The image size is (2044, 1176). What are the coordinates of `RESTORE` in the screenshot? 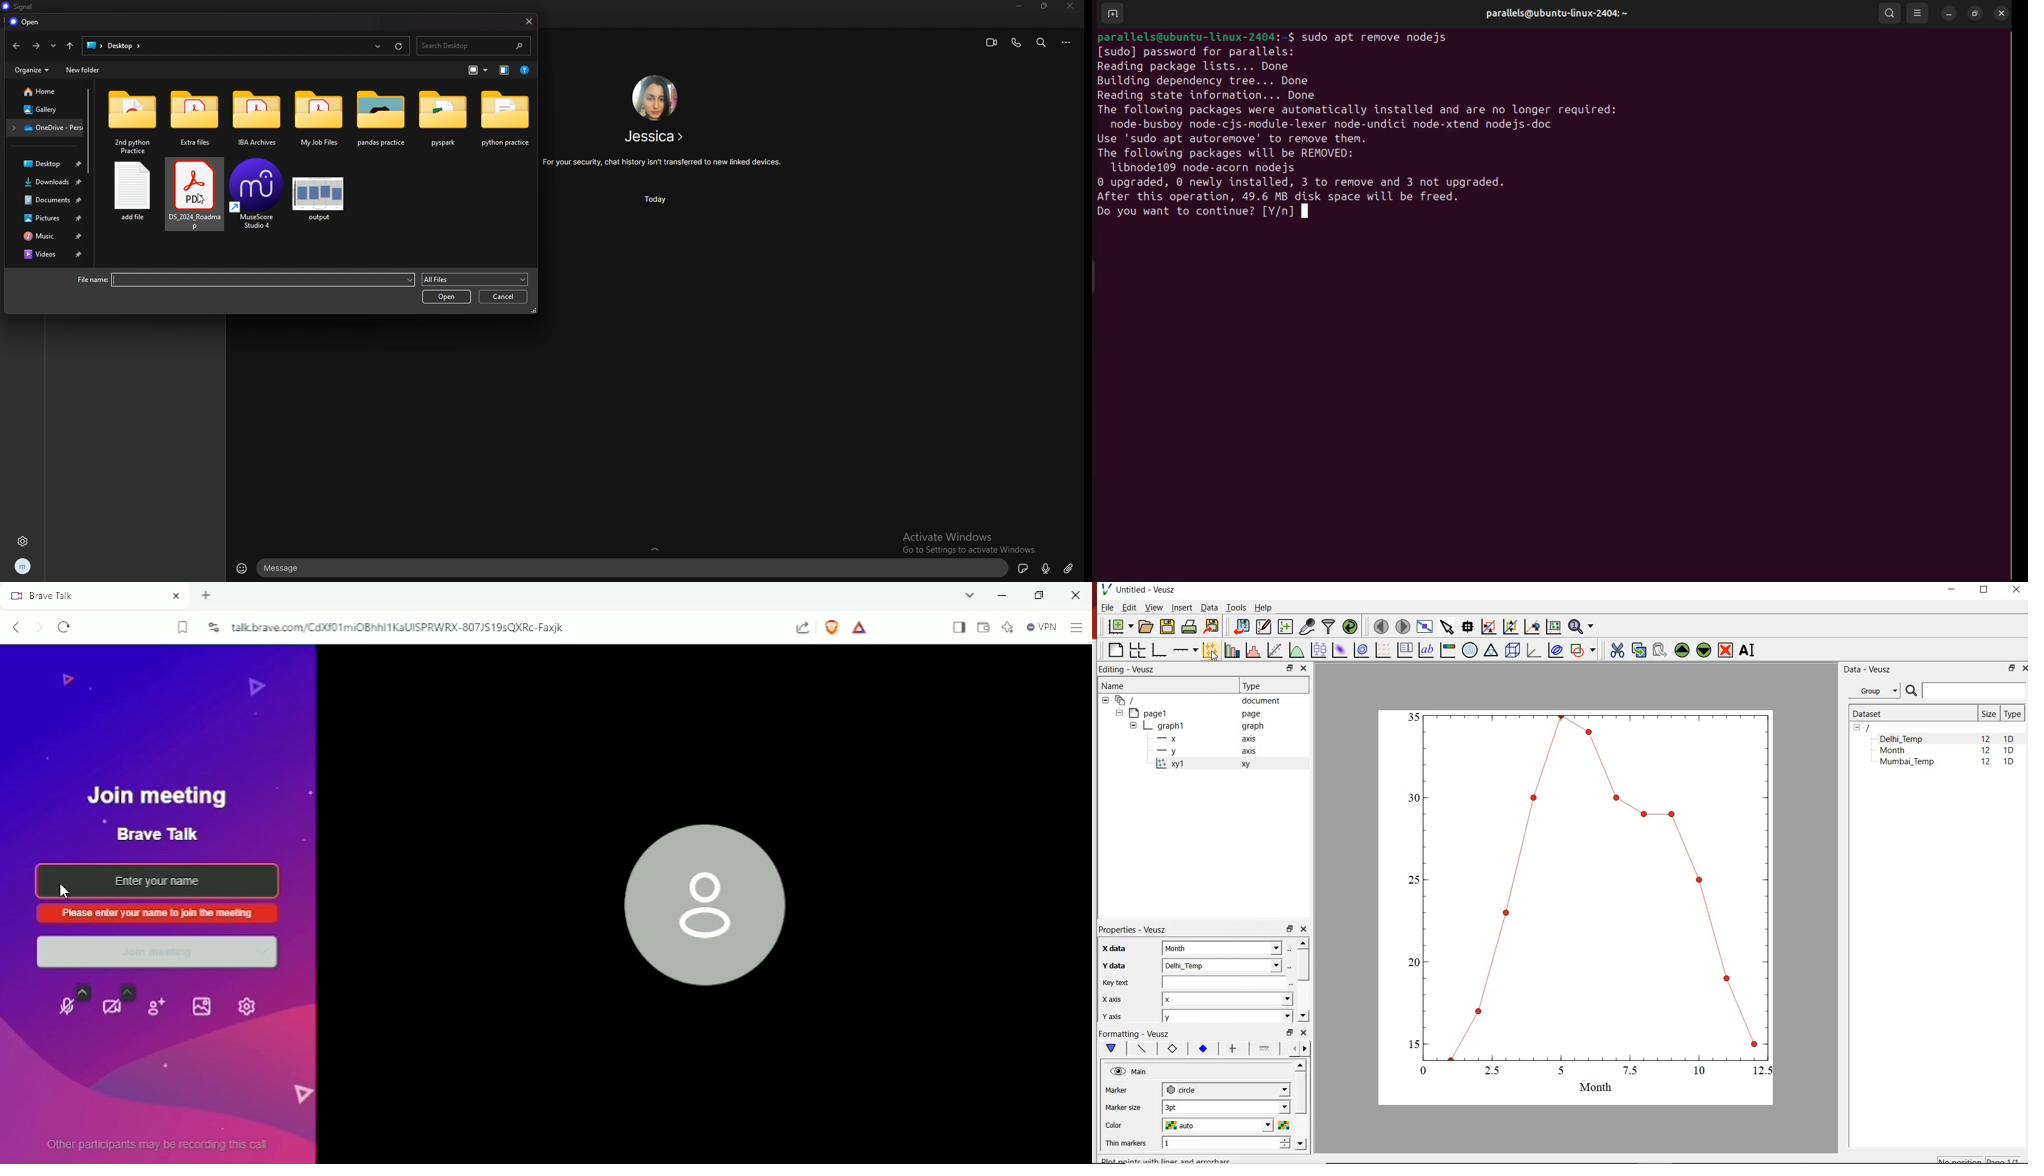 It's located at (1985, 590).